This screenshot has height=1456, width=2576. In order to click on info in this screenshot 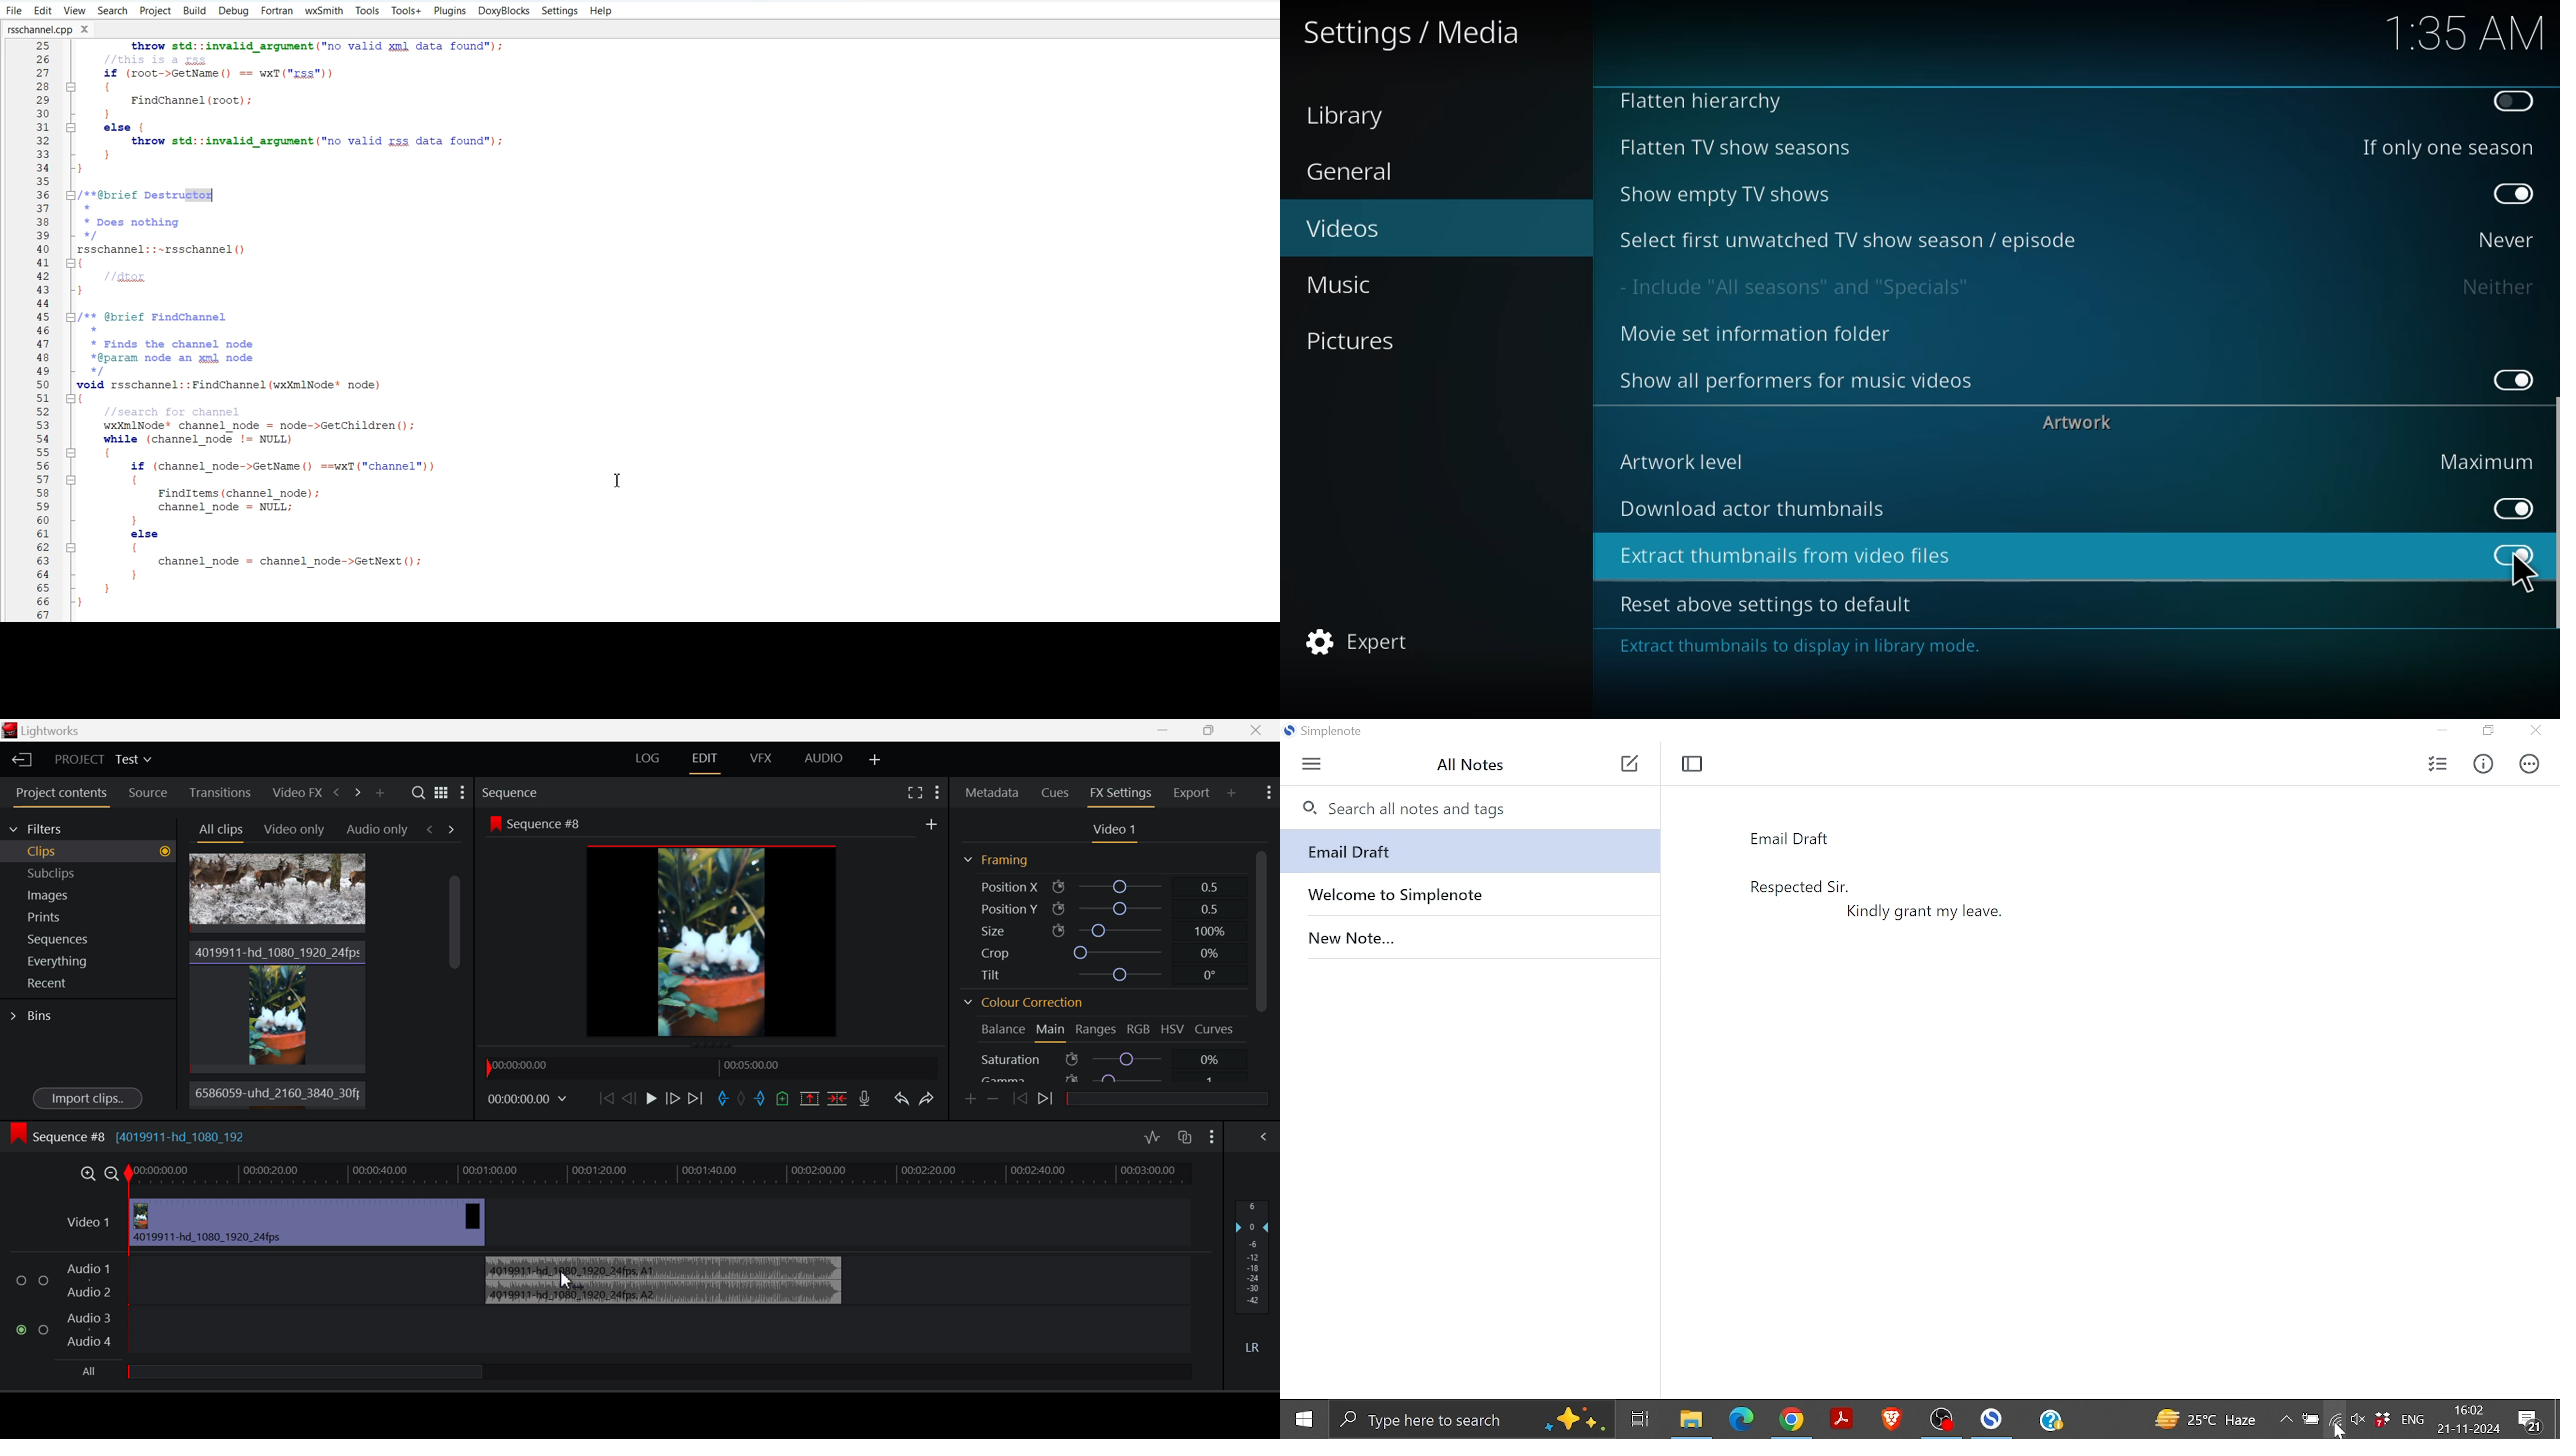, I will do `click(1805, 649)`.